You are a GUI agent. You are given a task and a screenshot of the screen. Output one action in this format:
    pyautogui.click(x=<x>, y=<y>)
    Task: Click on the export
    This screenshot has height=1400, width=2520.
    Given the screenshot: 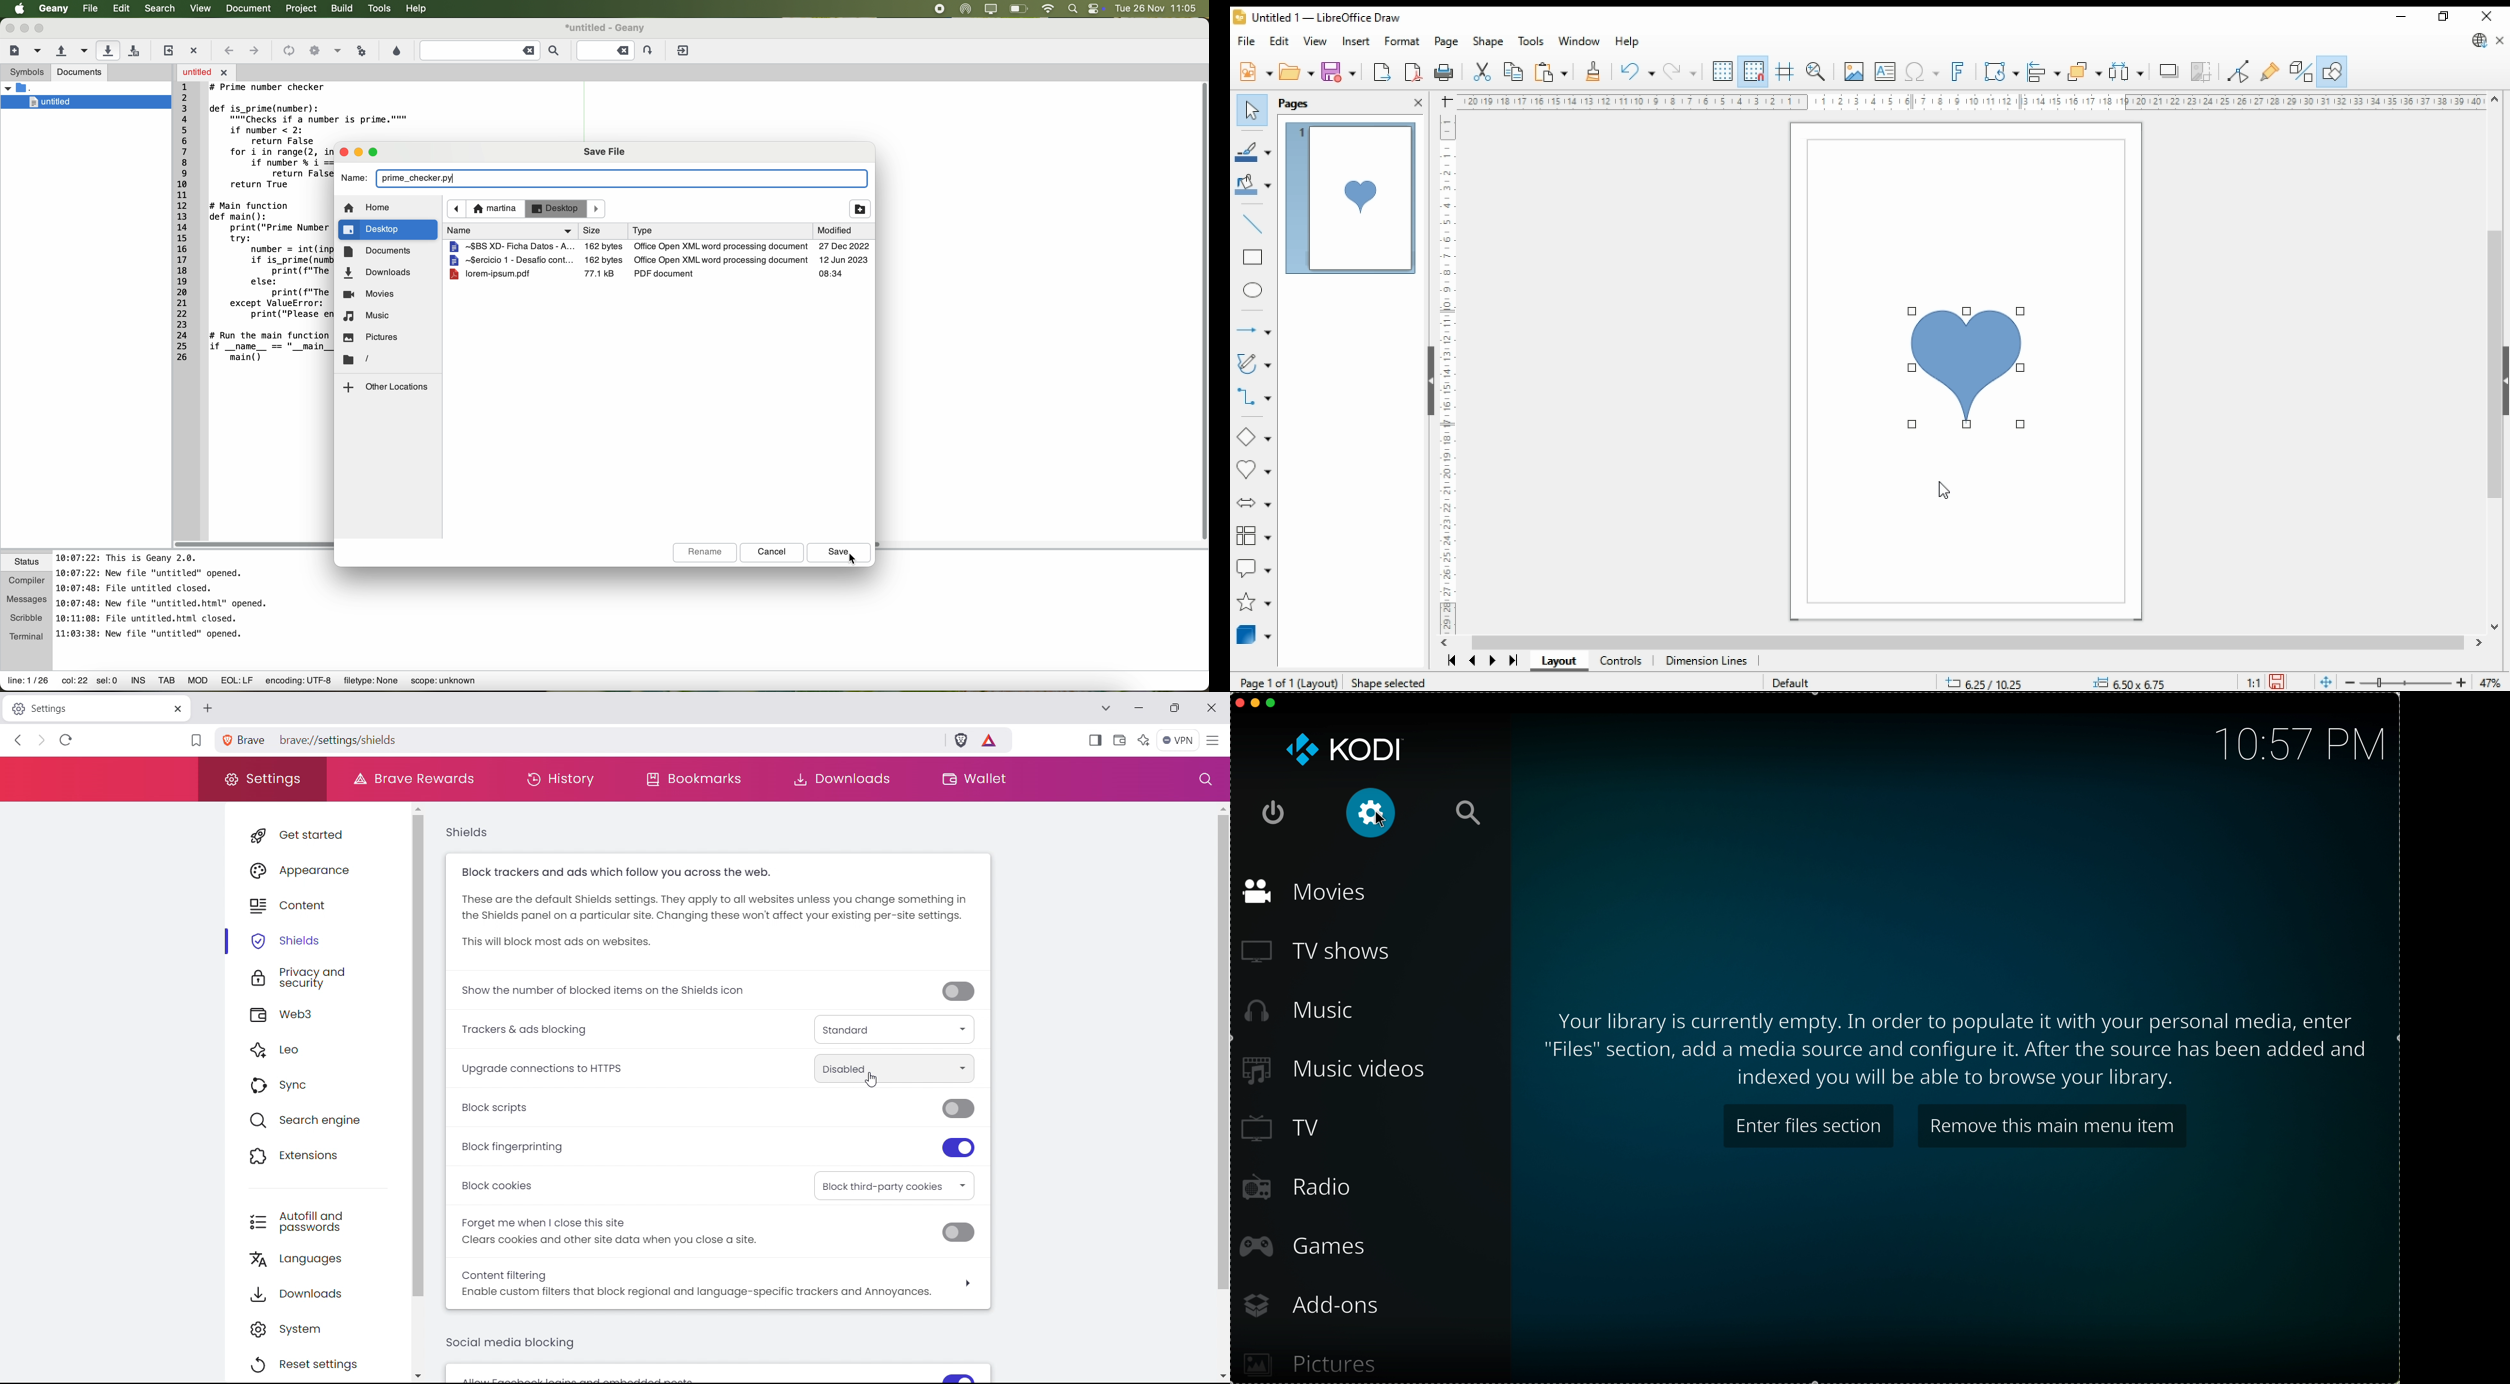 What is the action you would take?
    pyautogui.click(x=1383, y=72)
    